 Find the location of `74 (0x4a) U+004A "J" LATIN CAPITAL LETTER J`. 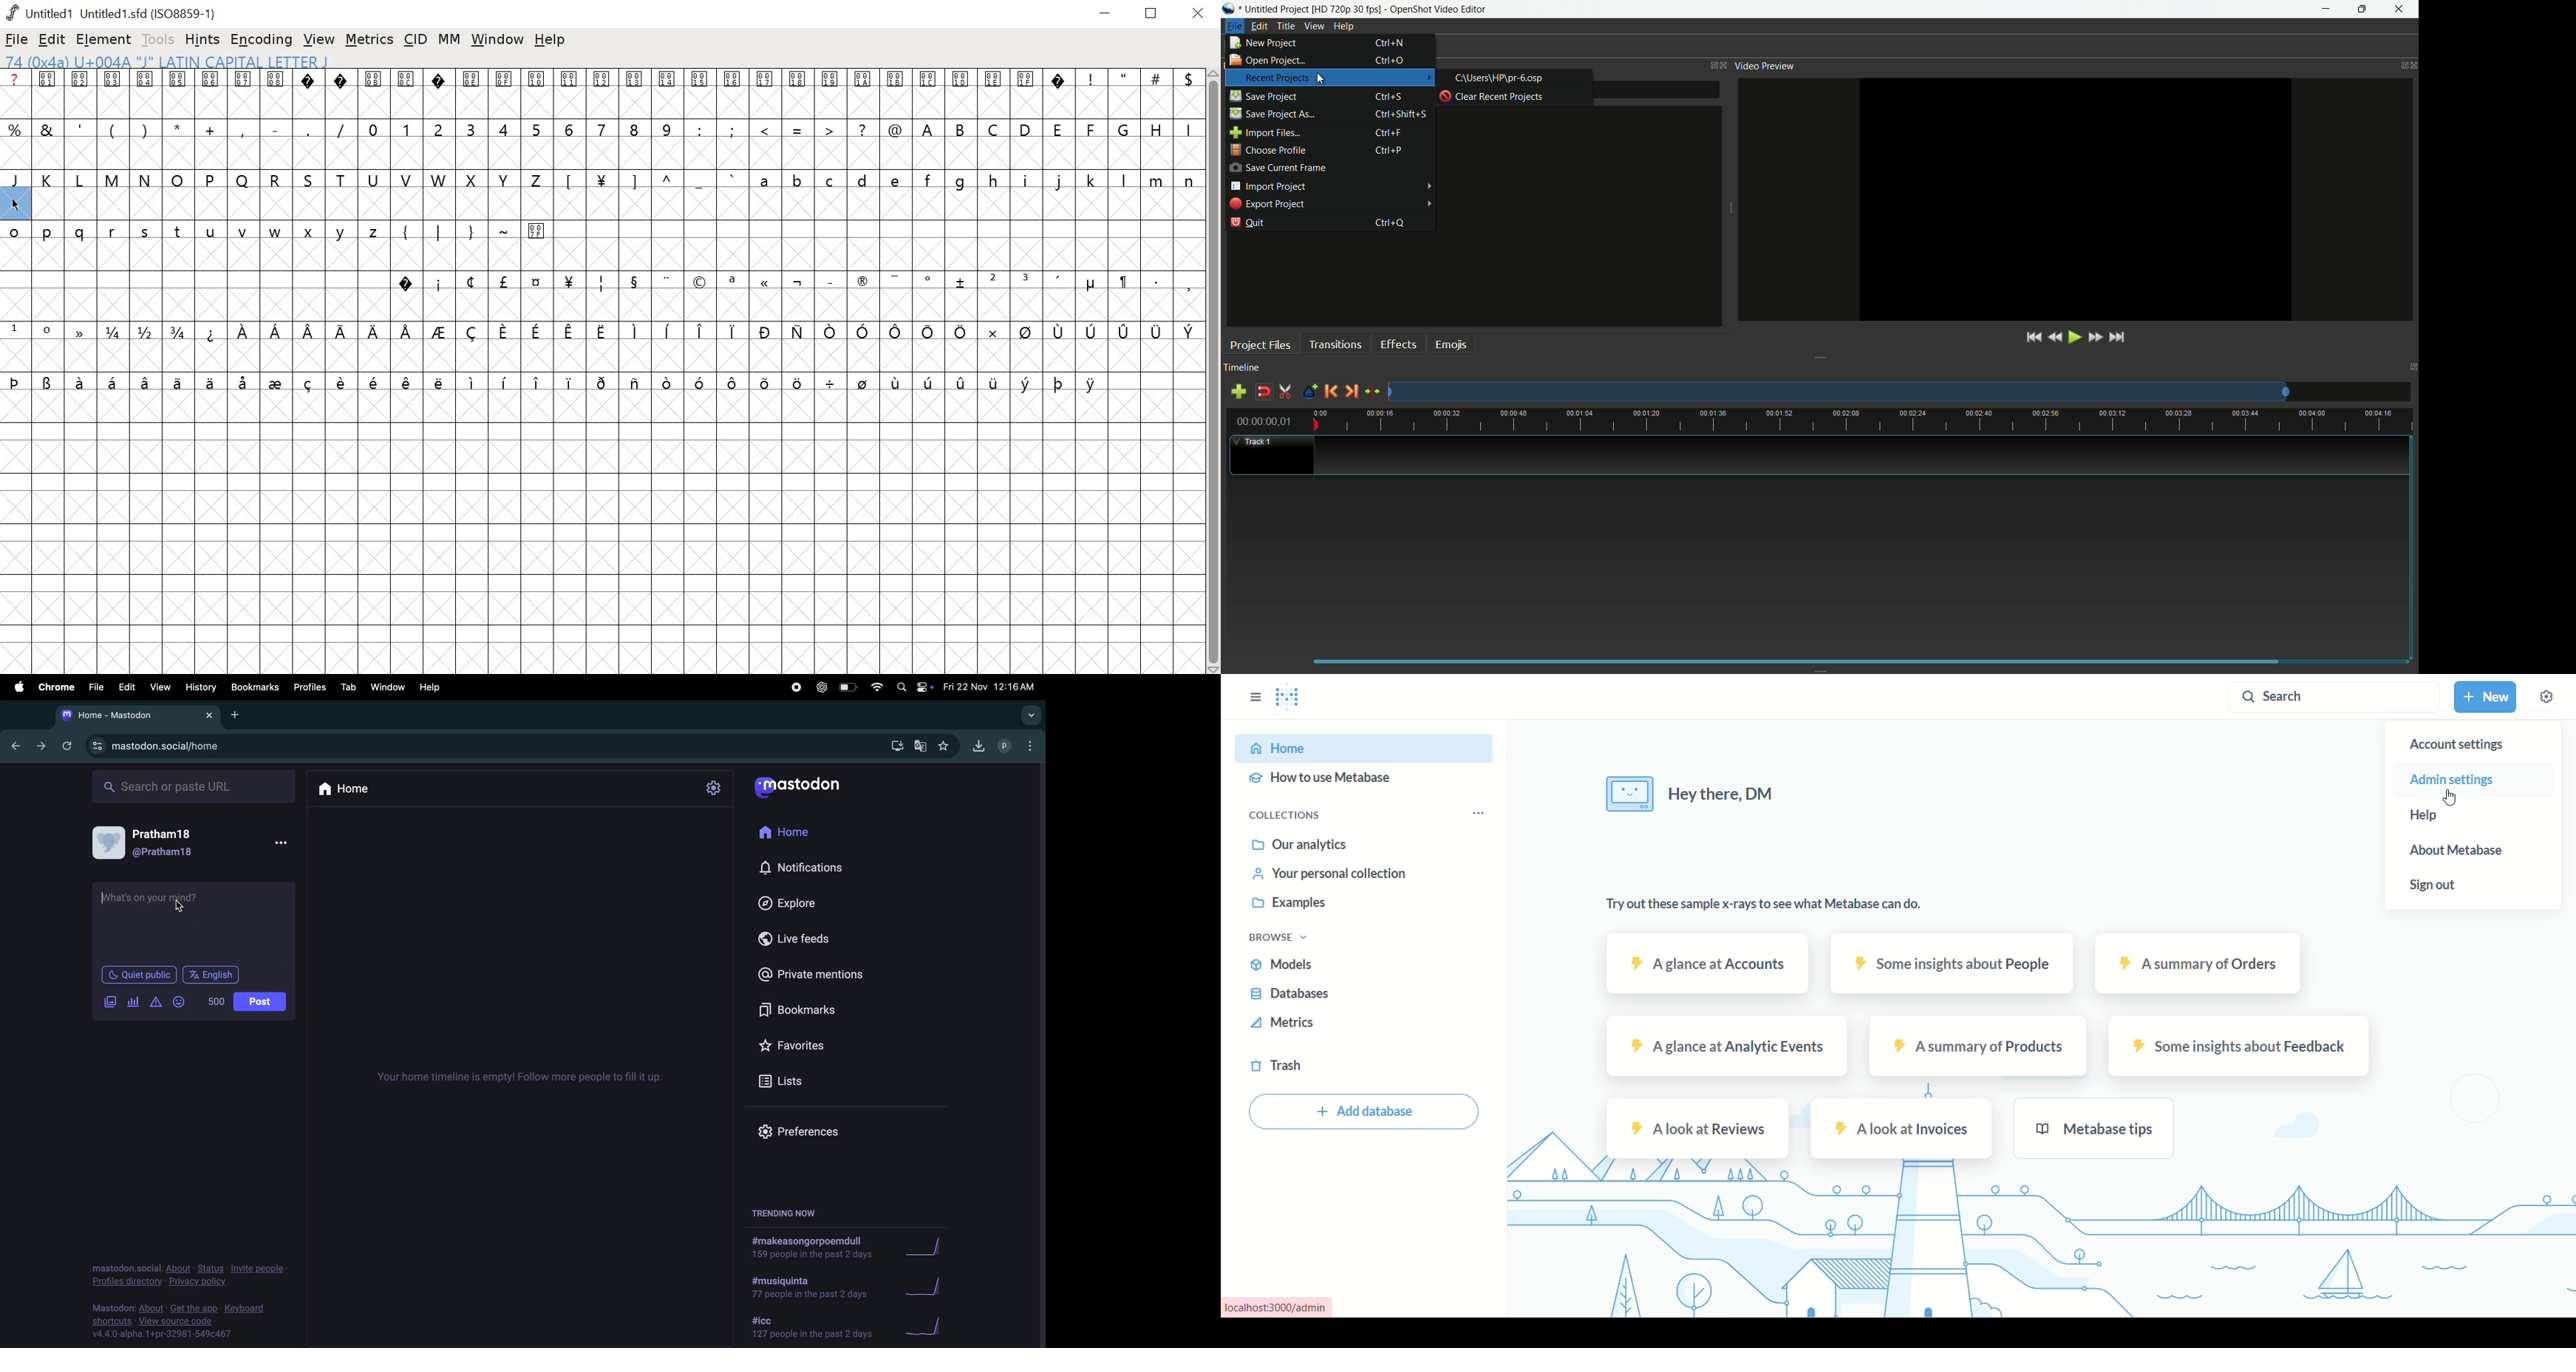

74 (0x4a) U+004A "J" LATIN CAPITAL LETTER J is located at coordinates (252, 61).